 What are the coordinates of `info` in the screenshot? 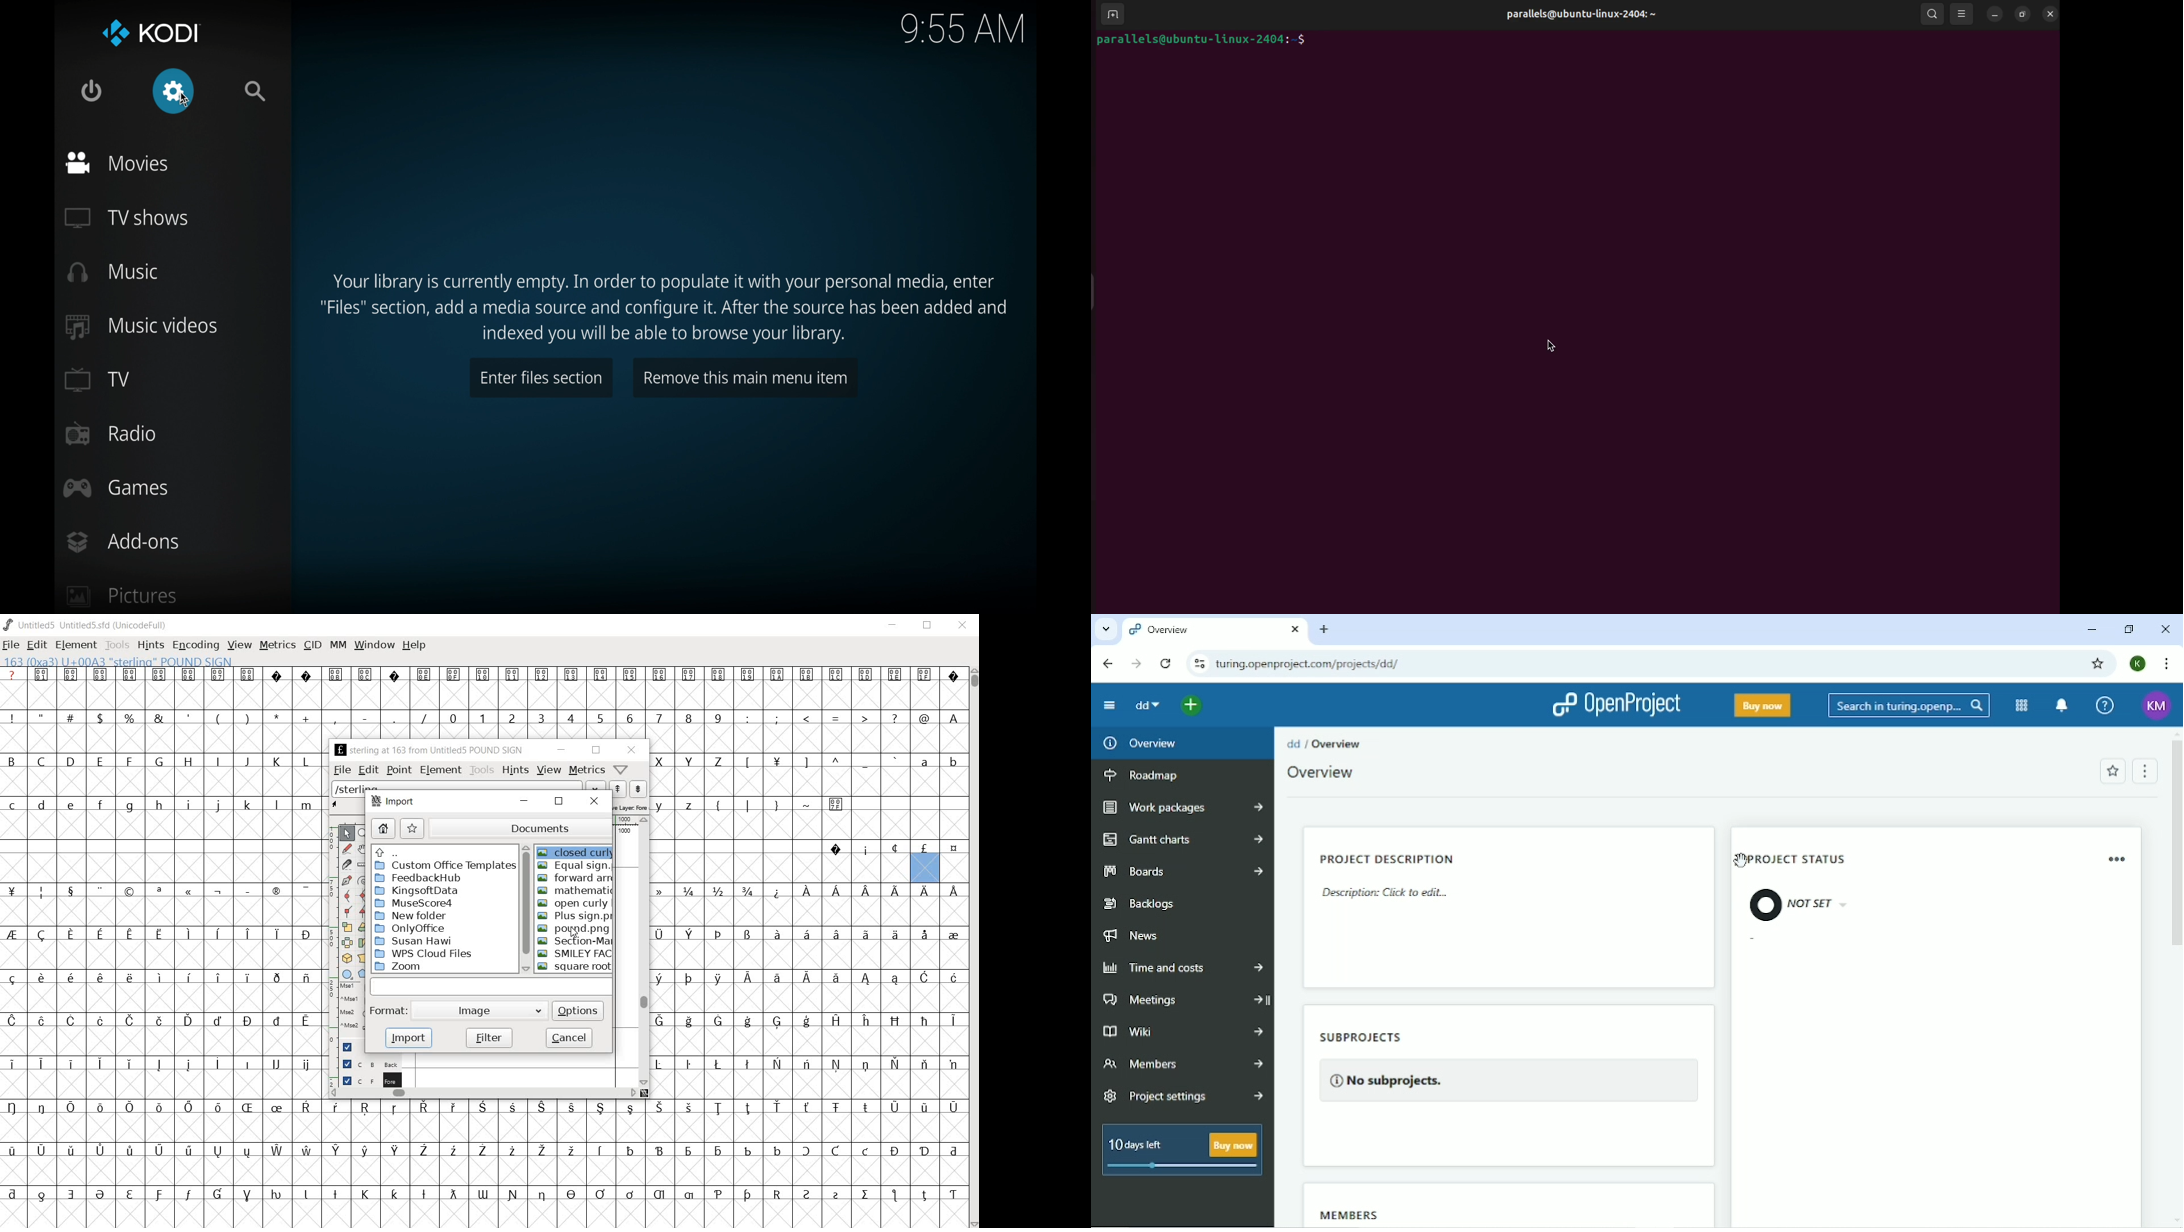 It's located at (665, 309).